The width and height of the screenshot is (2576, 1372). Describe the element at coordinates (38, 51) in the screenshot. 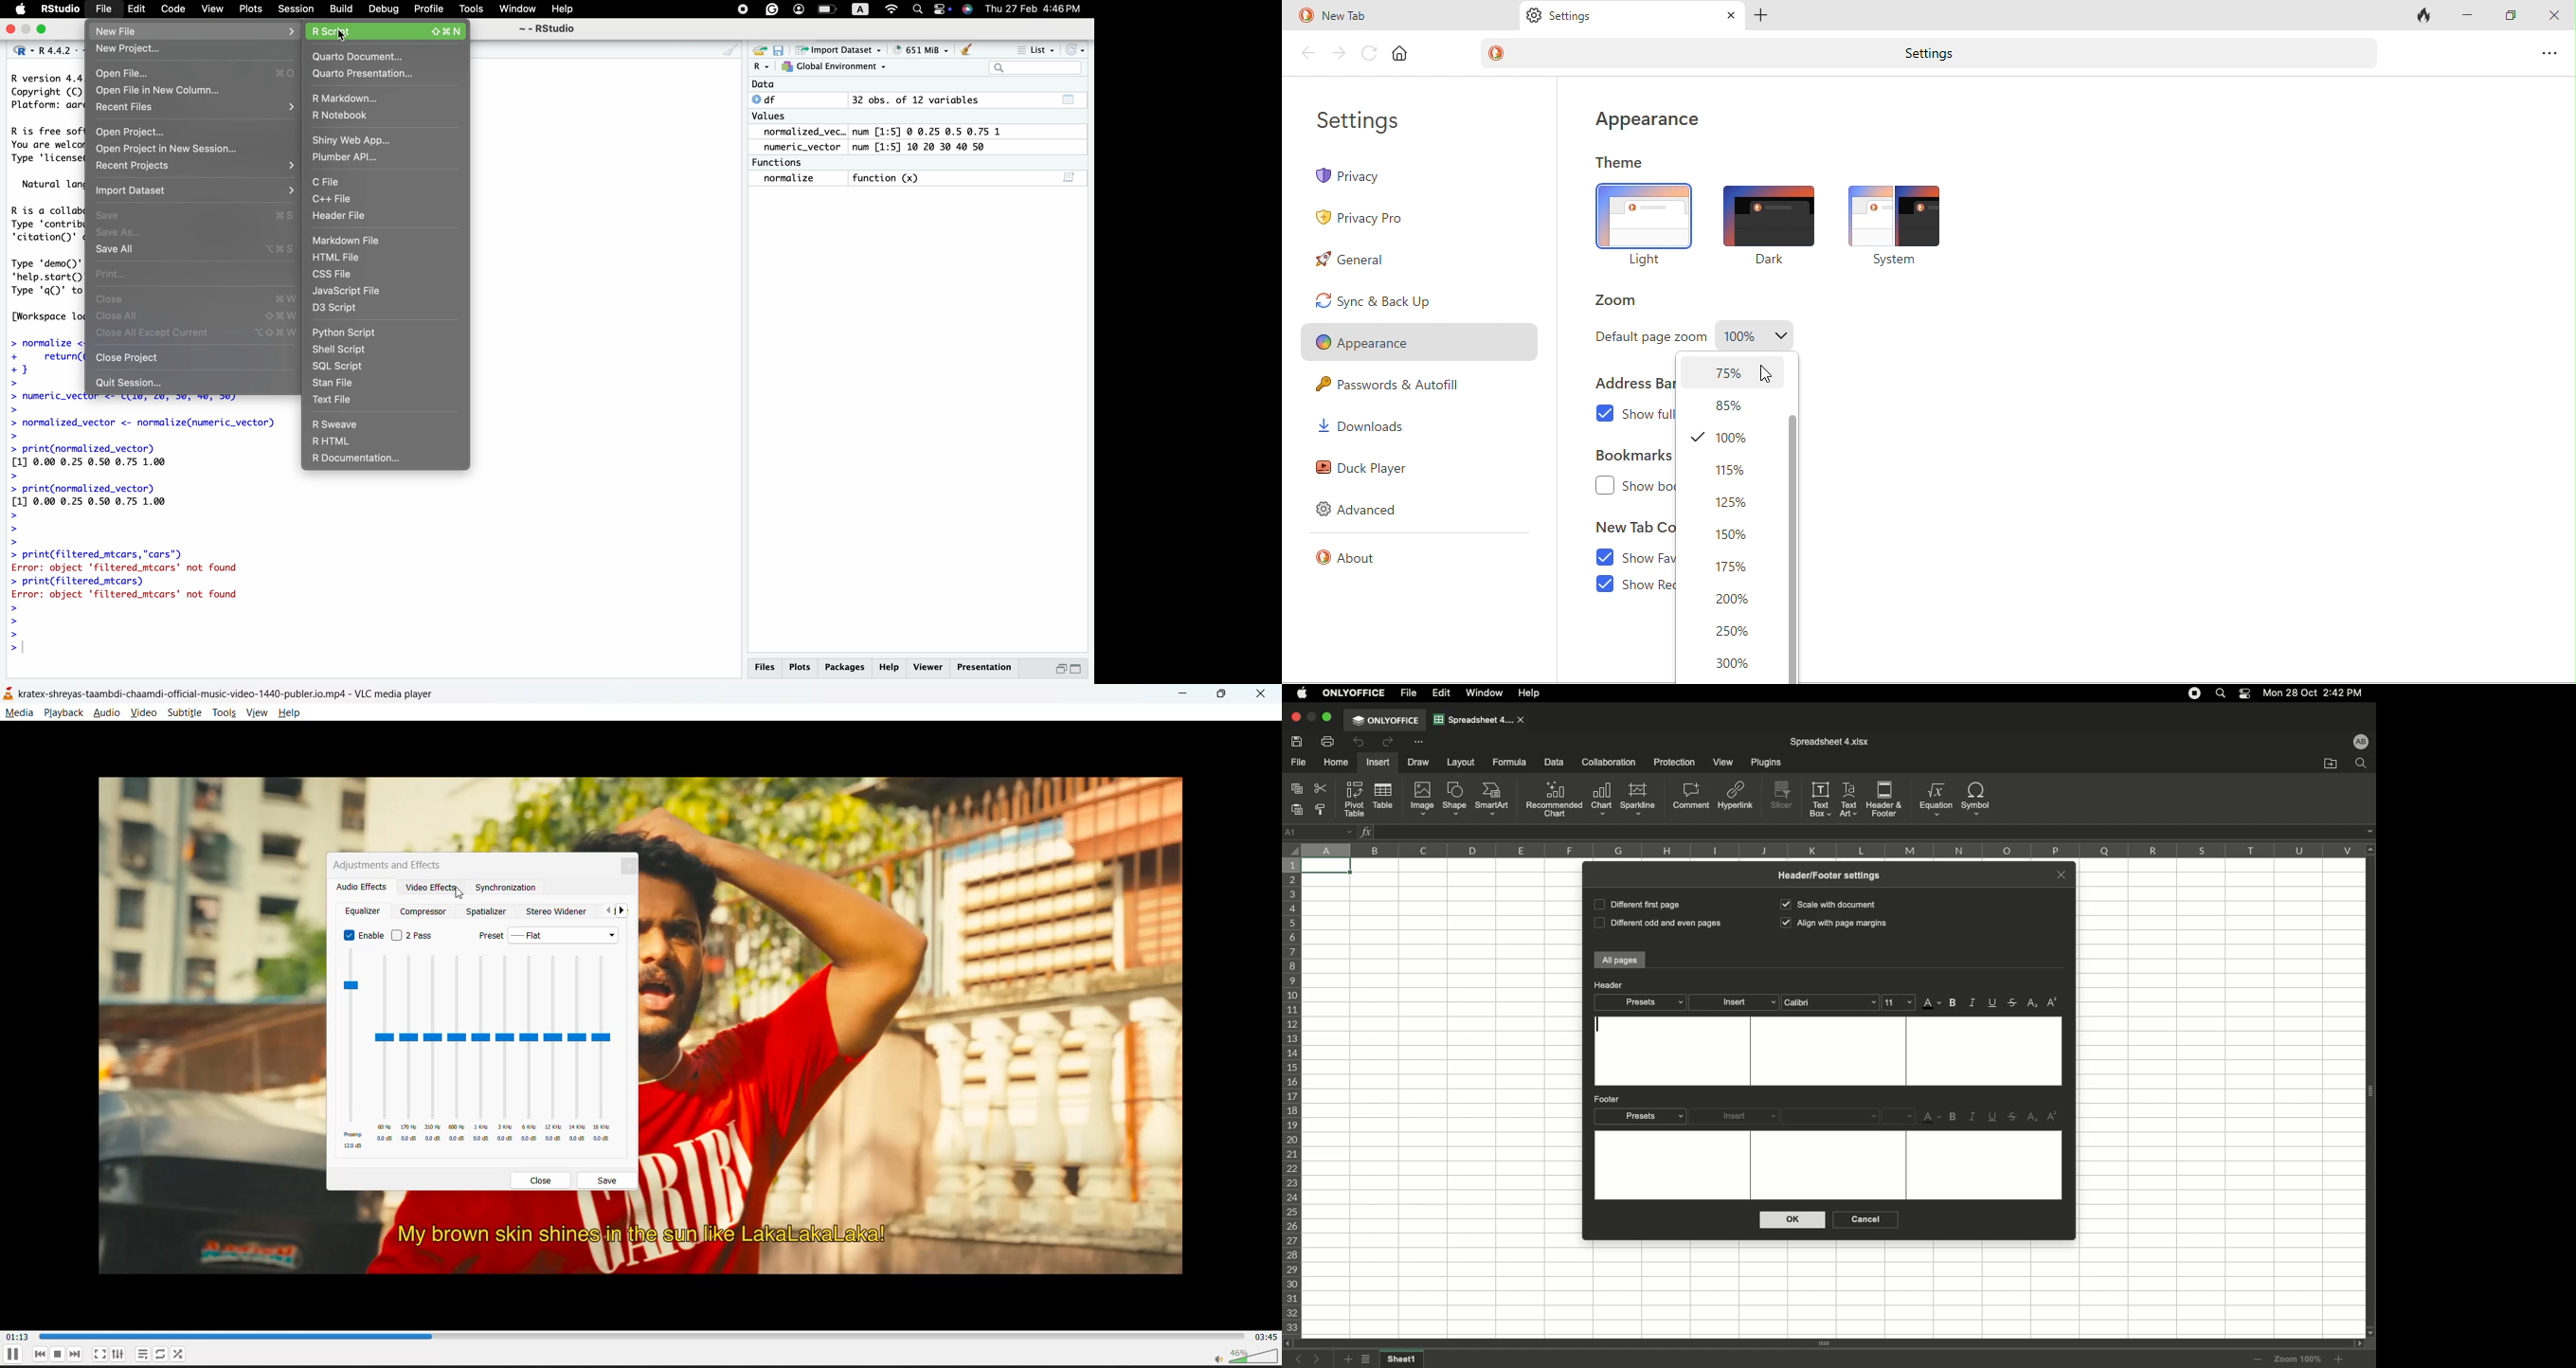

I see `R. R4.4.2` at that location.